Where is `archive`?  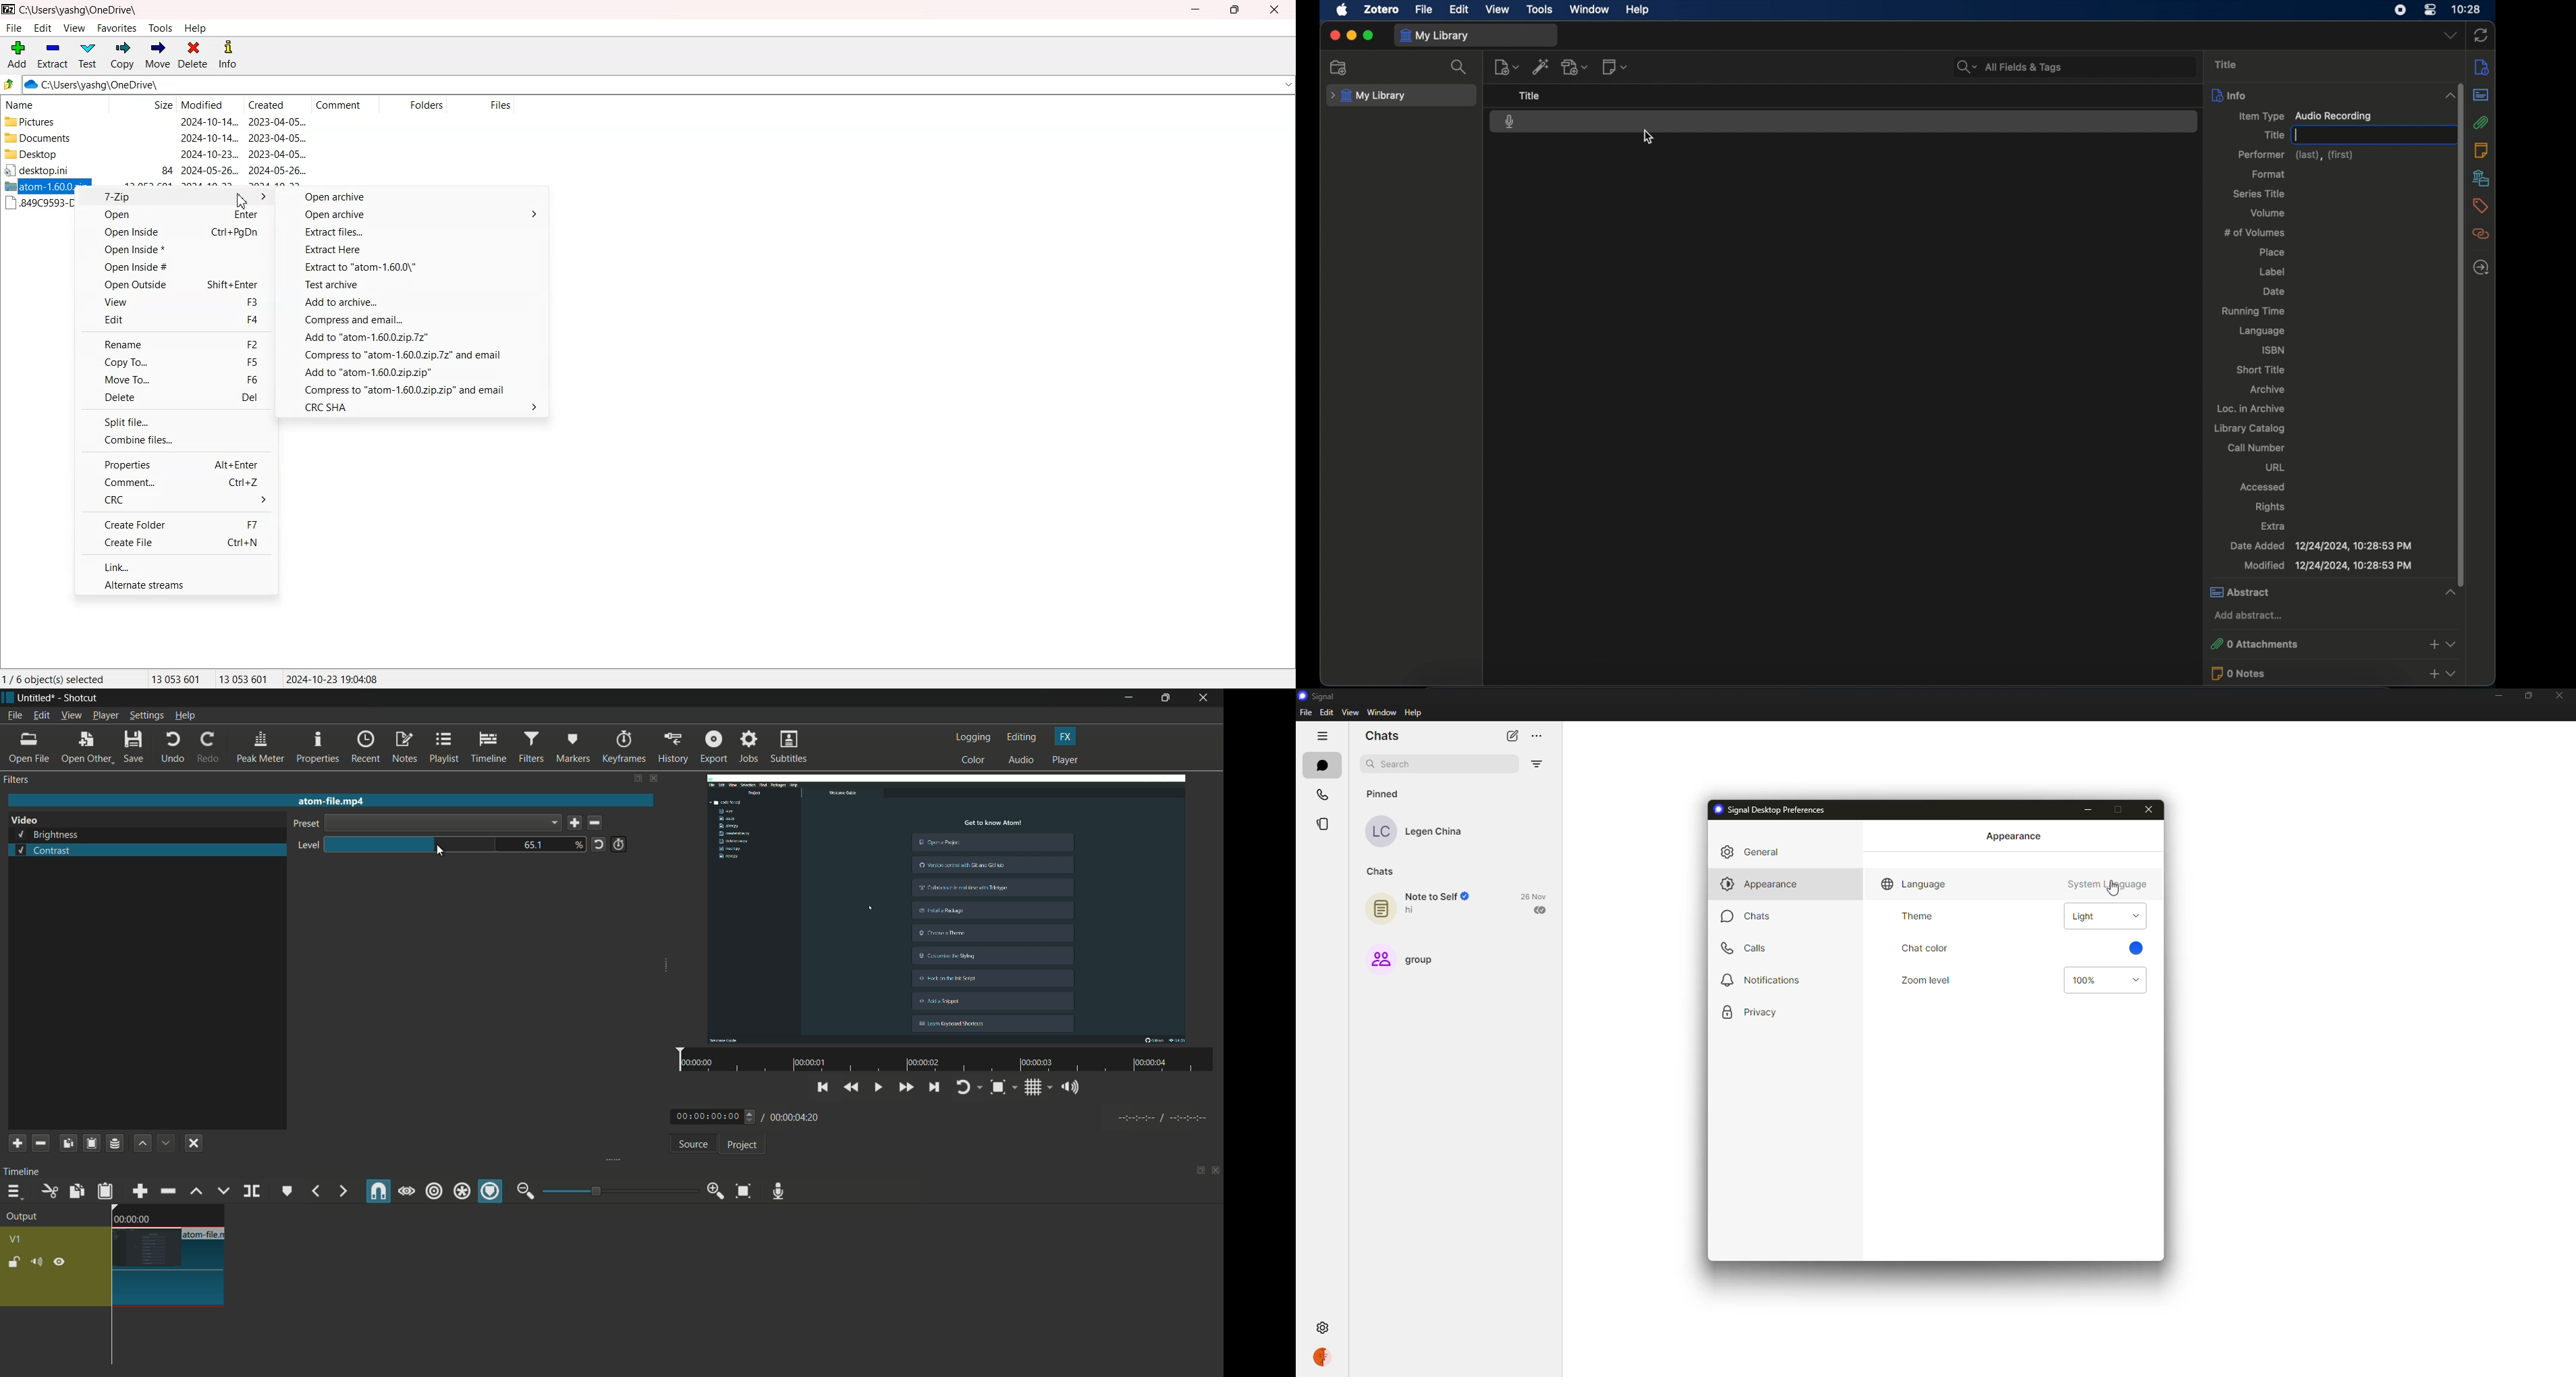
archive is located at coordinates (2270, 390).